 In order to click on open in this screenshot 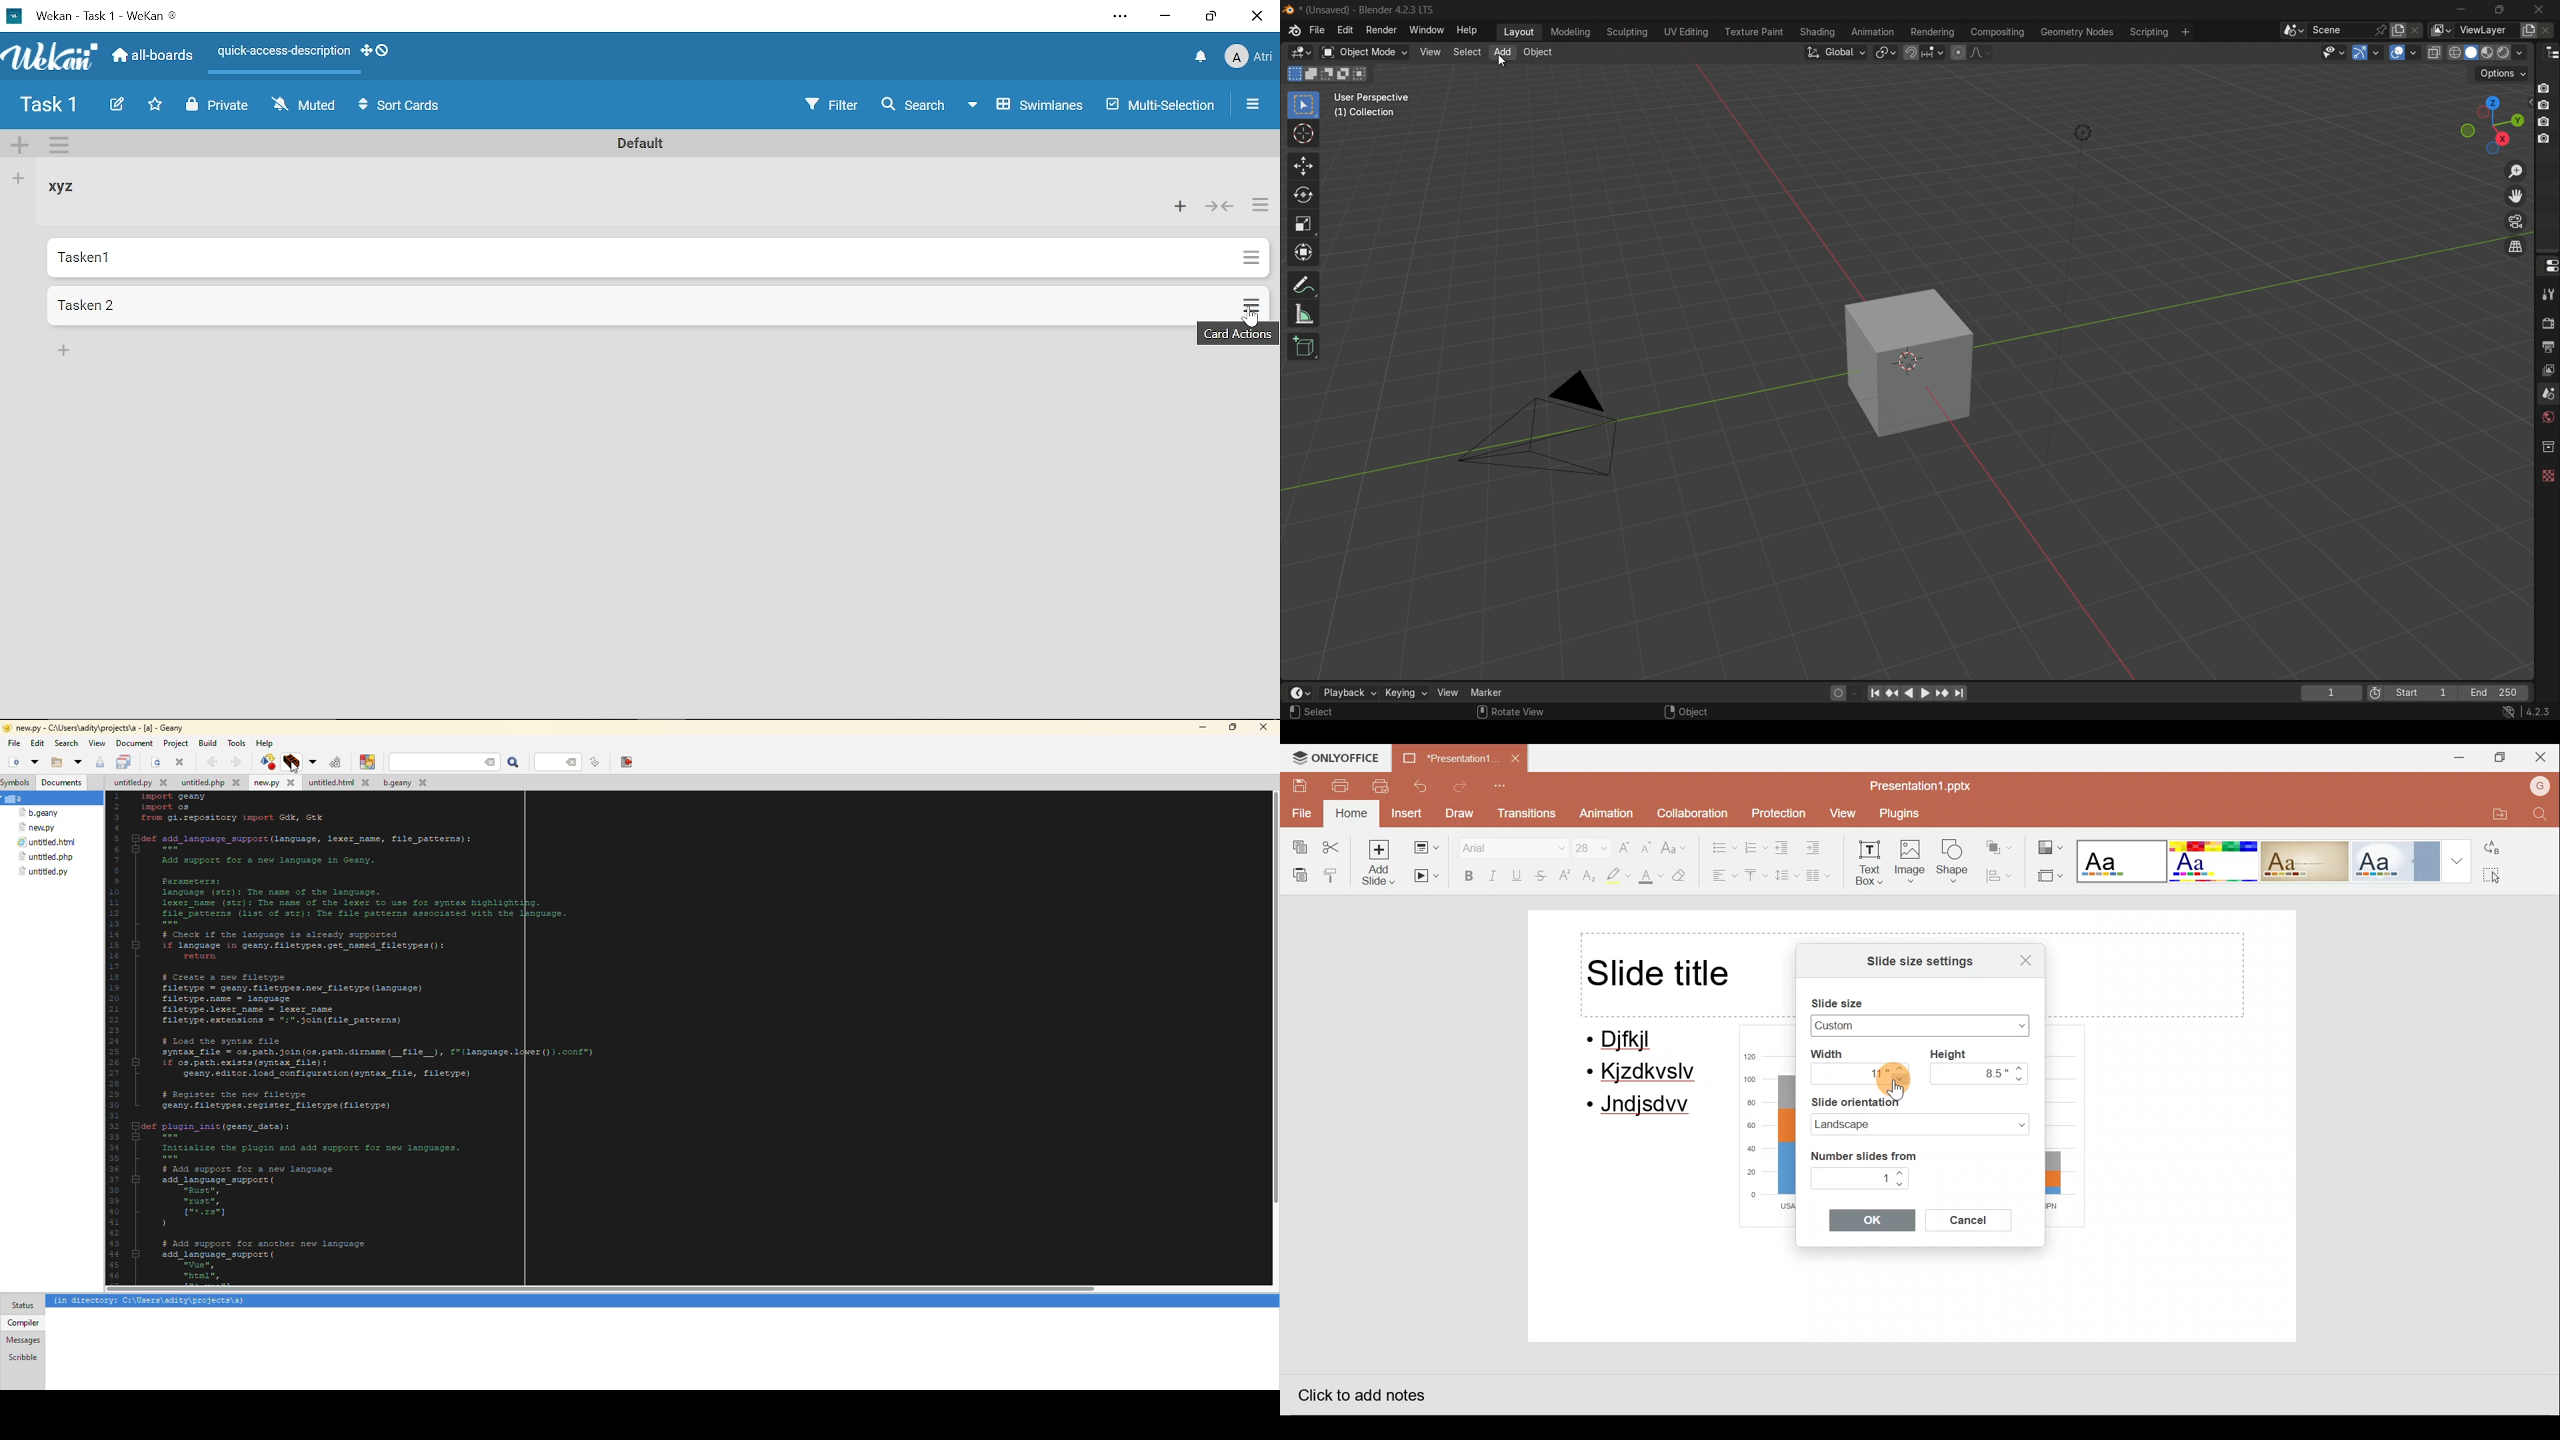, I will do `click(156, 762)`.